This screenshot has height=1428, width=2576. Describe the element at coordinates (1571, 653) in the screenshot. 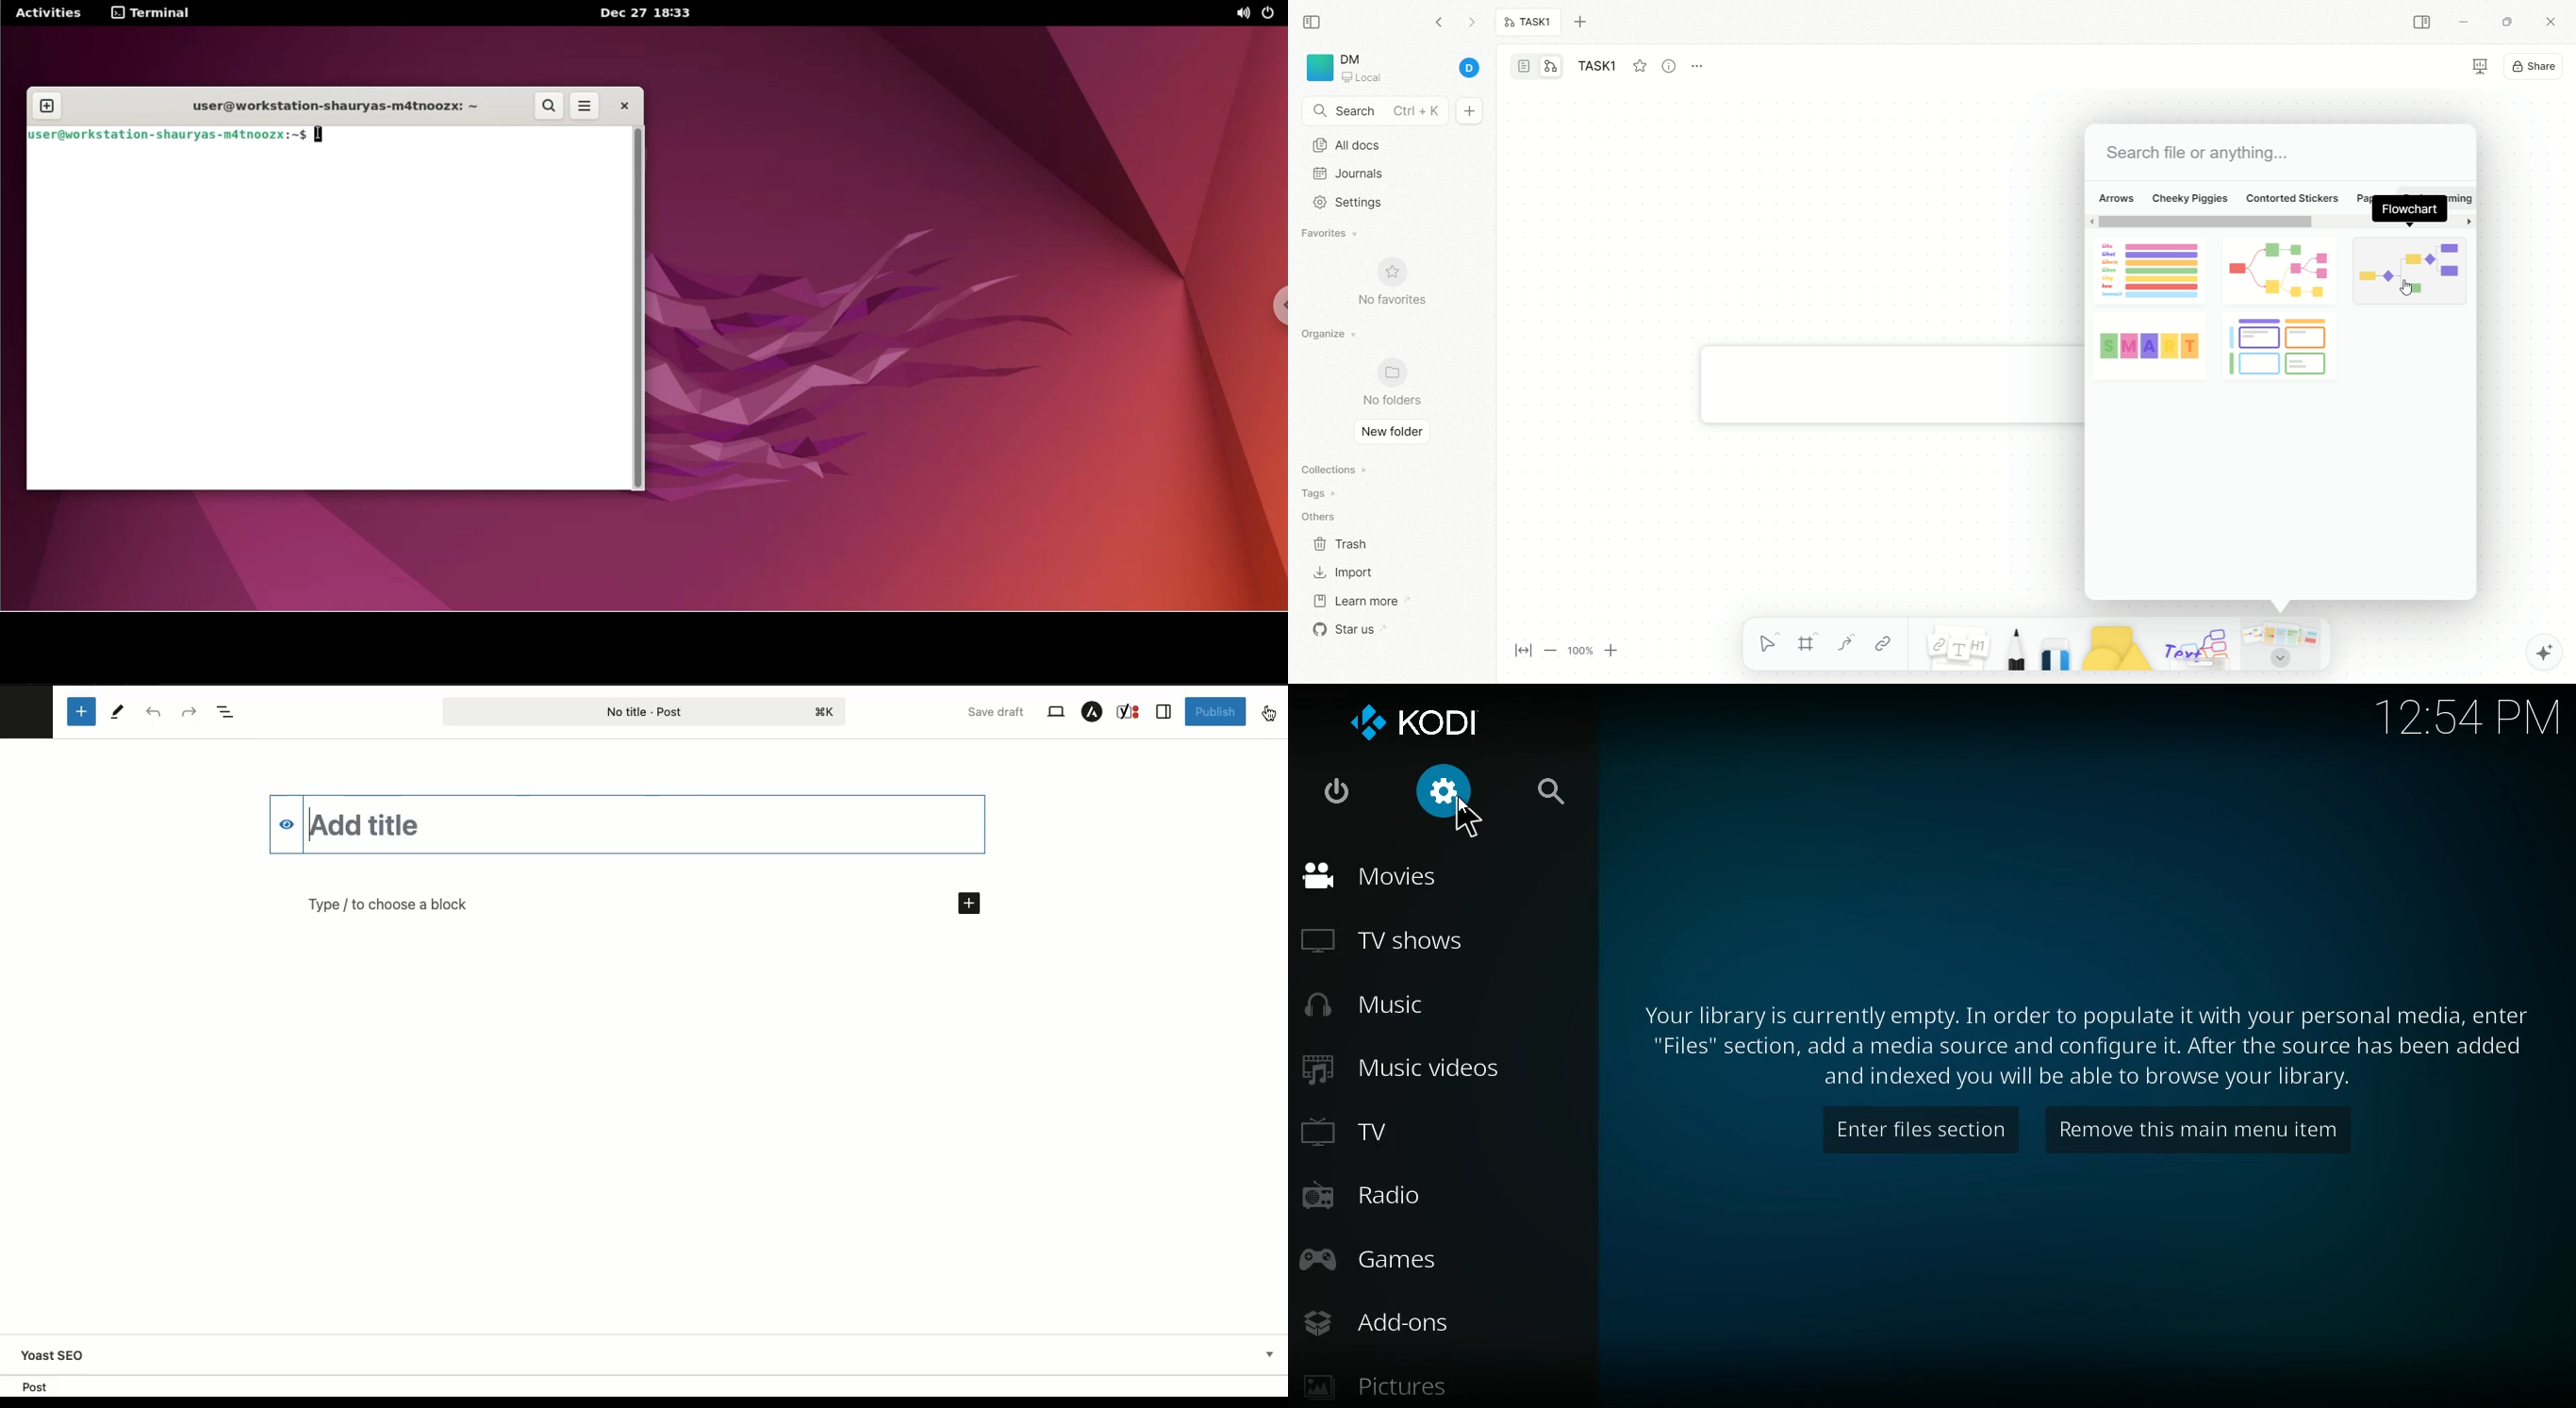

I see `page magnification` at that location.